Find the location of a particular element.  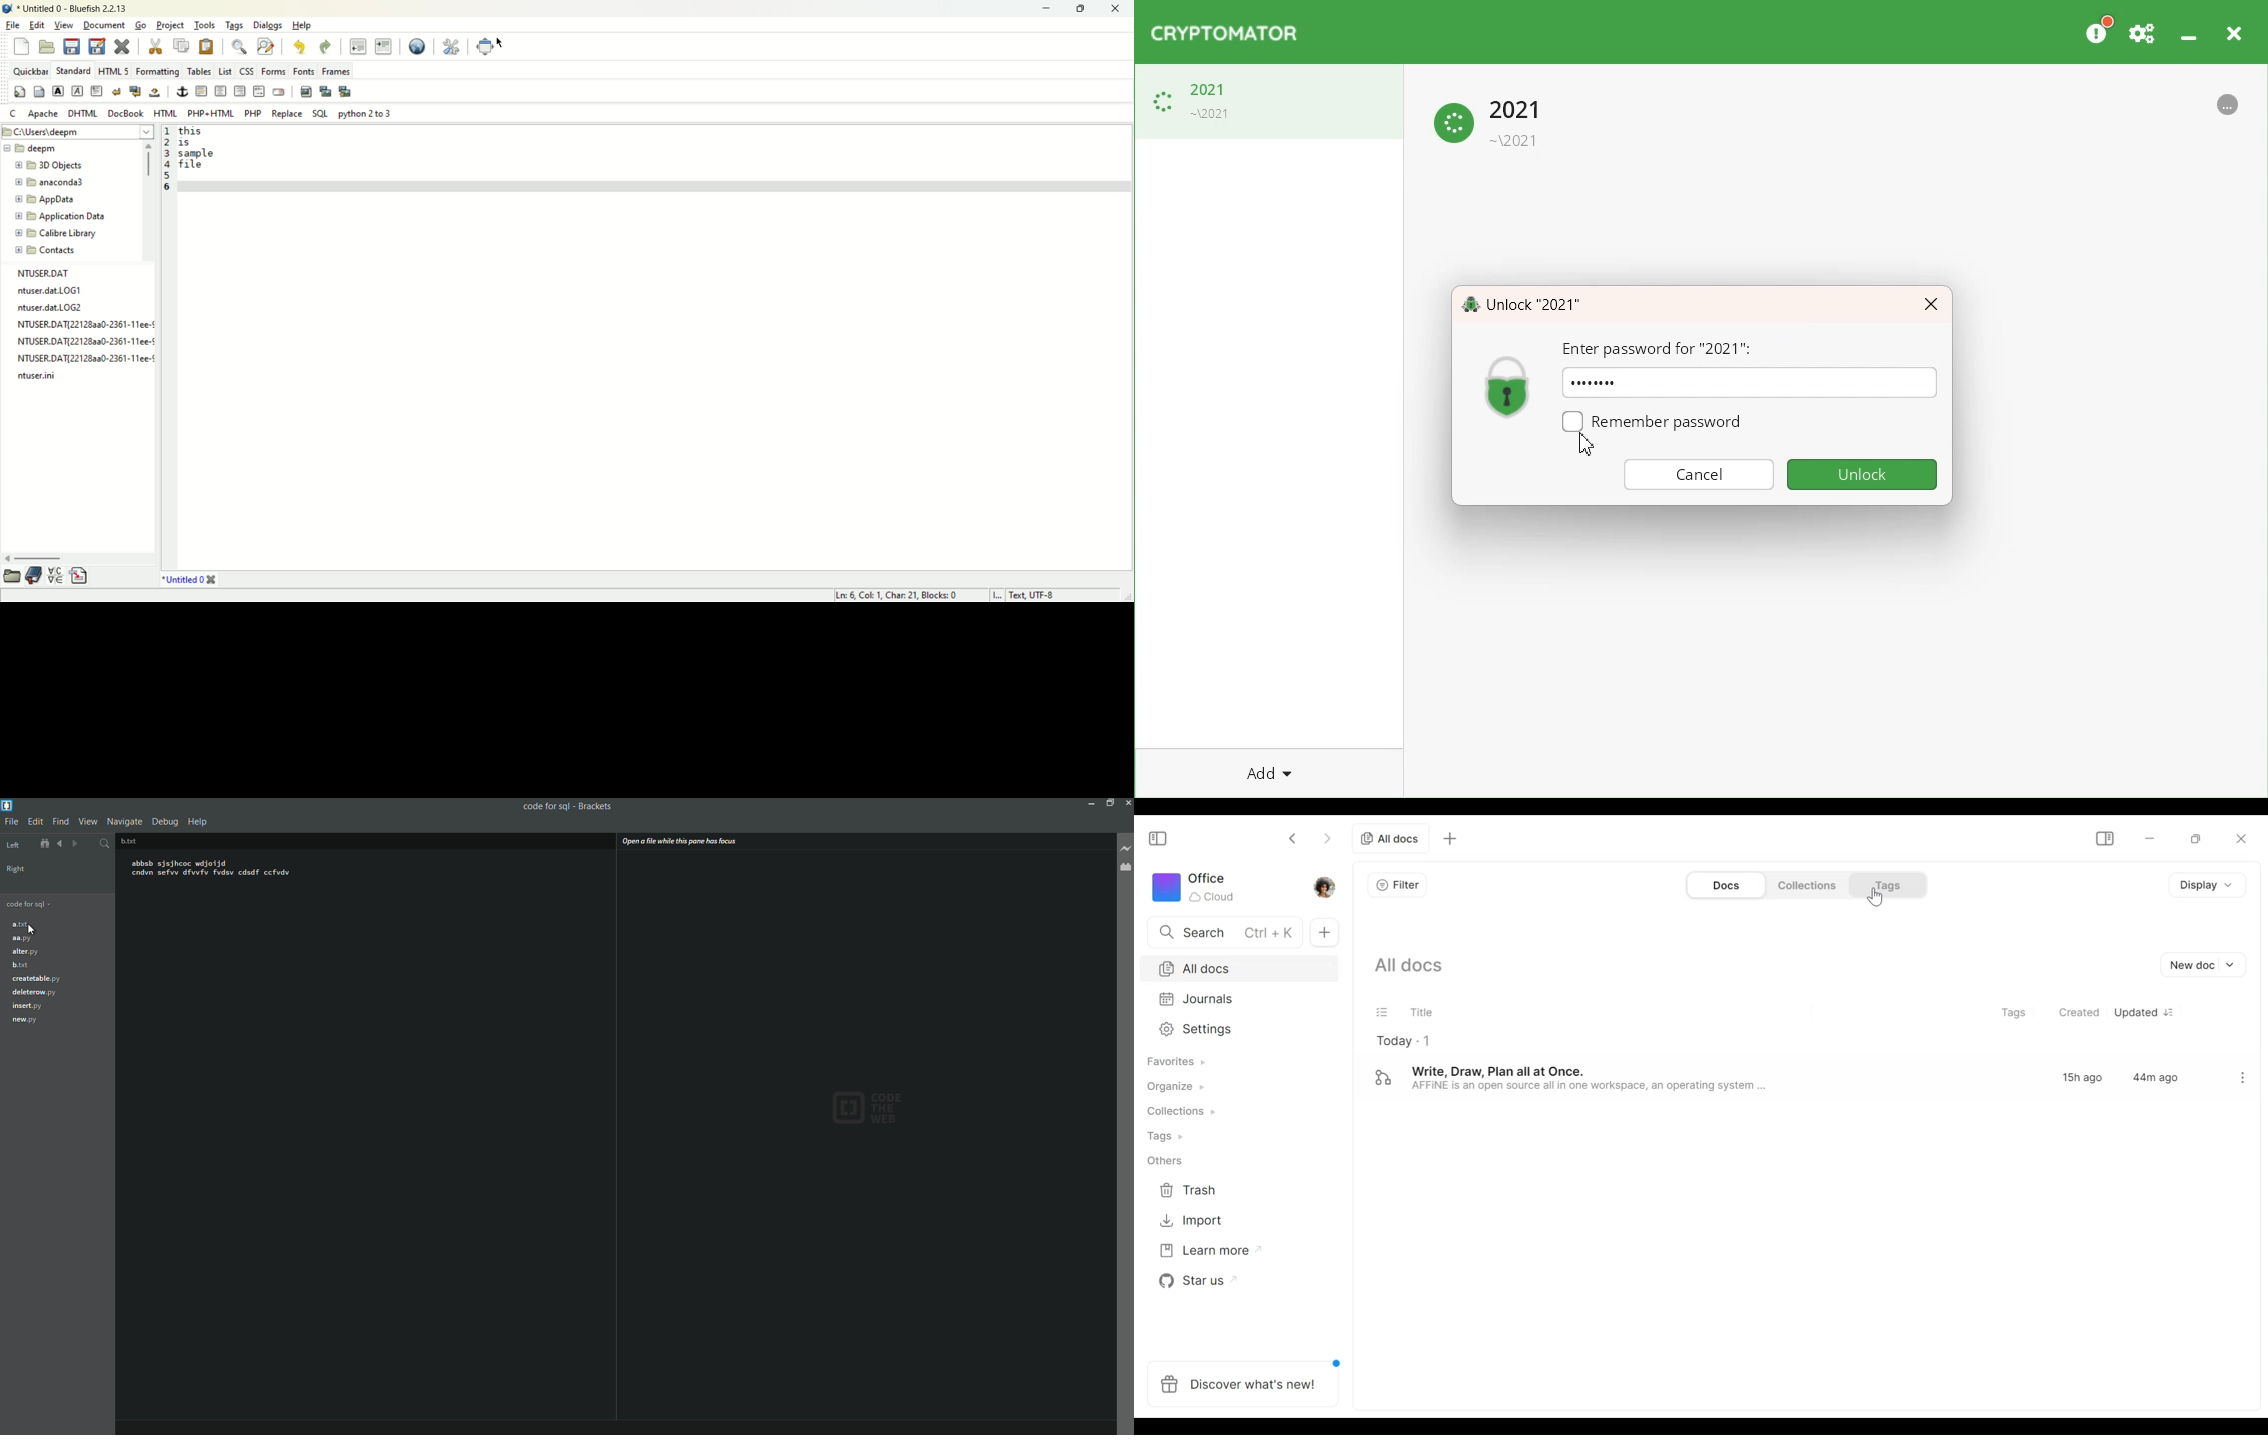

App icon is located at coordinates (7, 804).